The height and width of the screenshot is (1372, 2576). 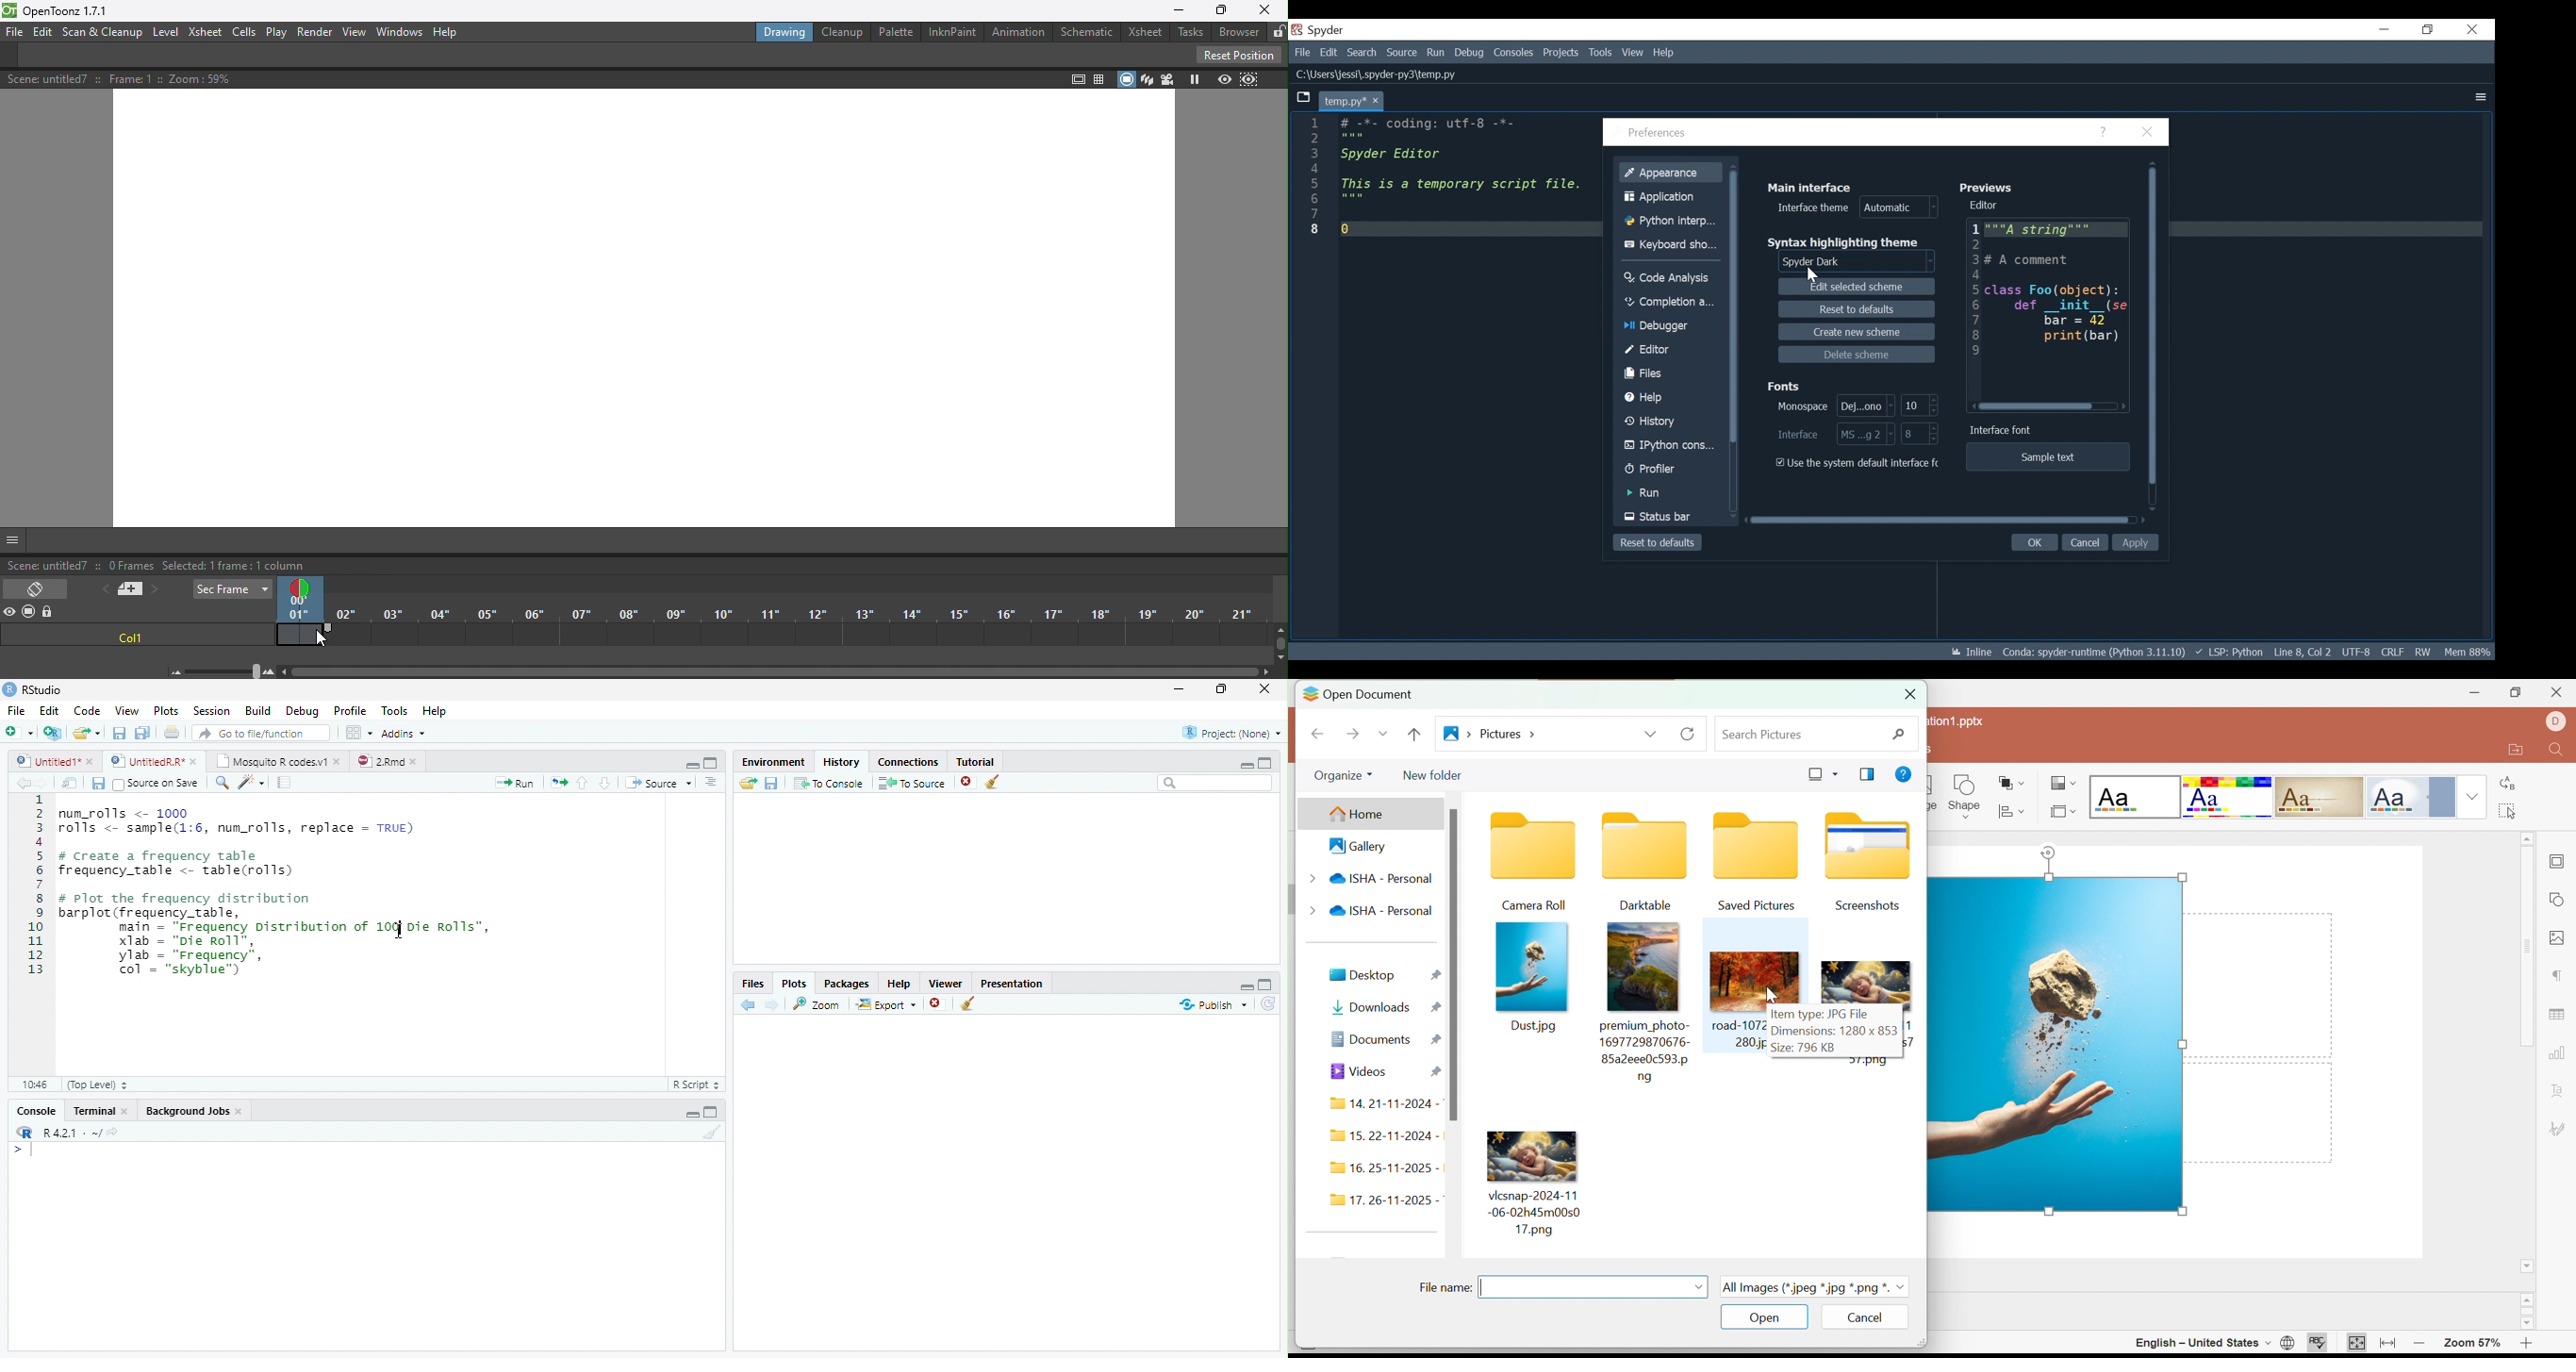 I want to click on ISHA - Personal, so click(x=1381, y=878).